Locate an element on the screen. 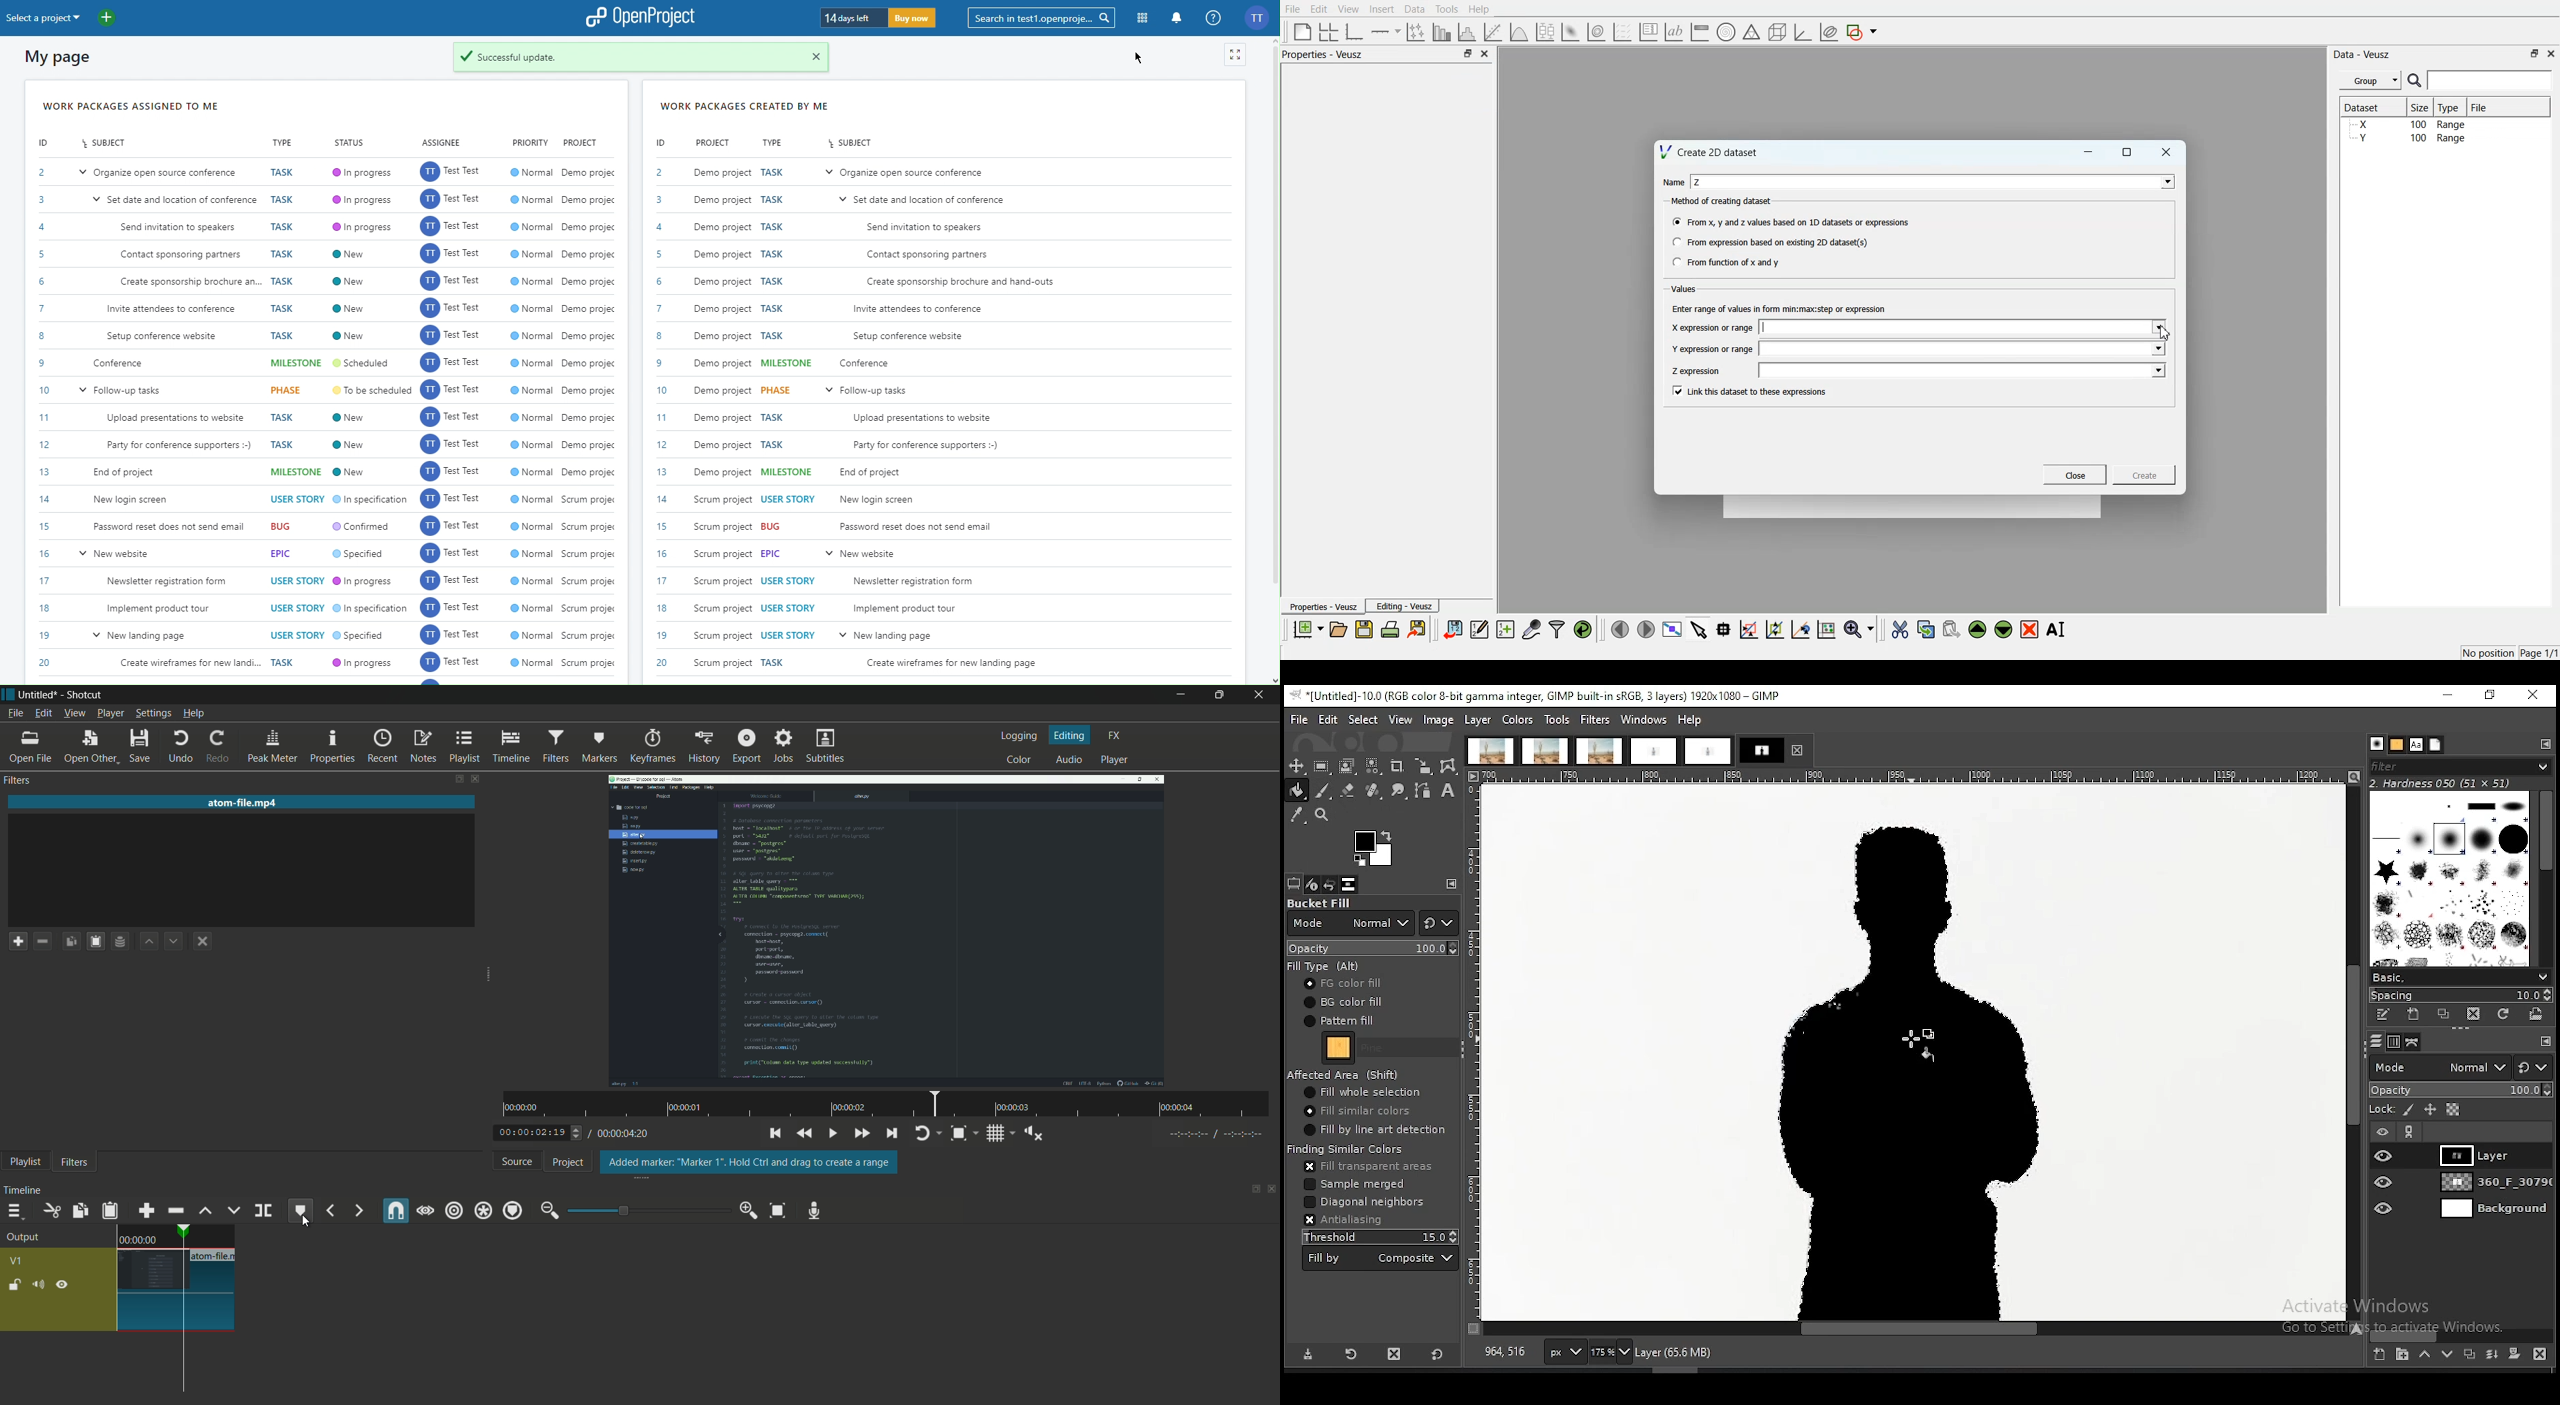  append is located at coordinates (145, 1211).